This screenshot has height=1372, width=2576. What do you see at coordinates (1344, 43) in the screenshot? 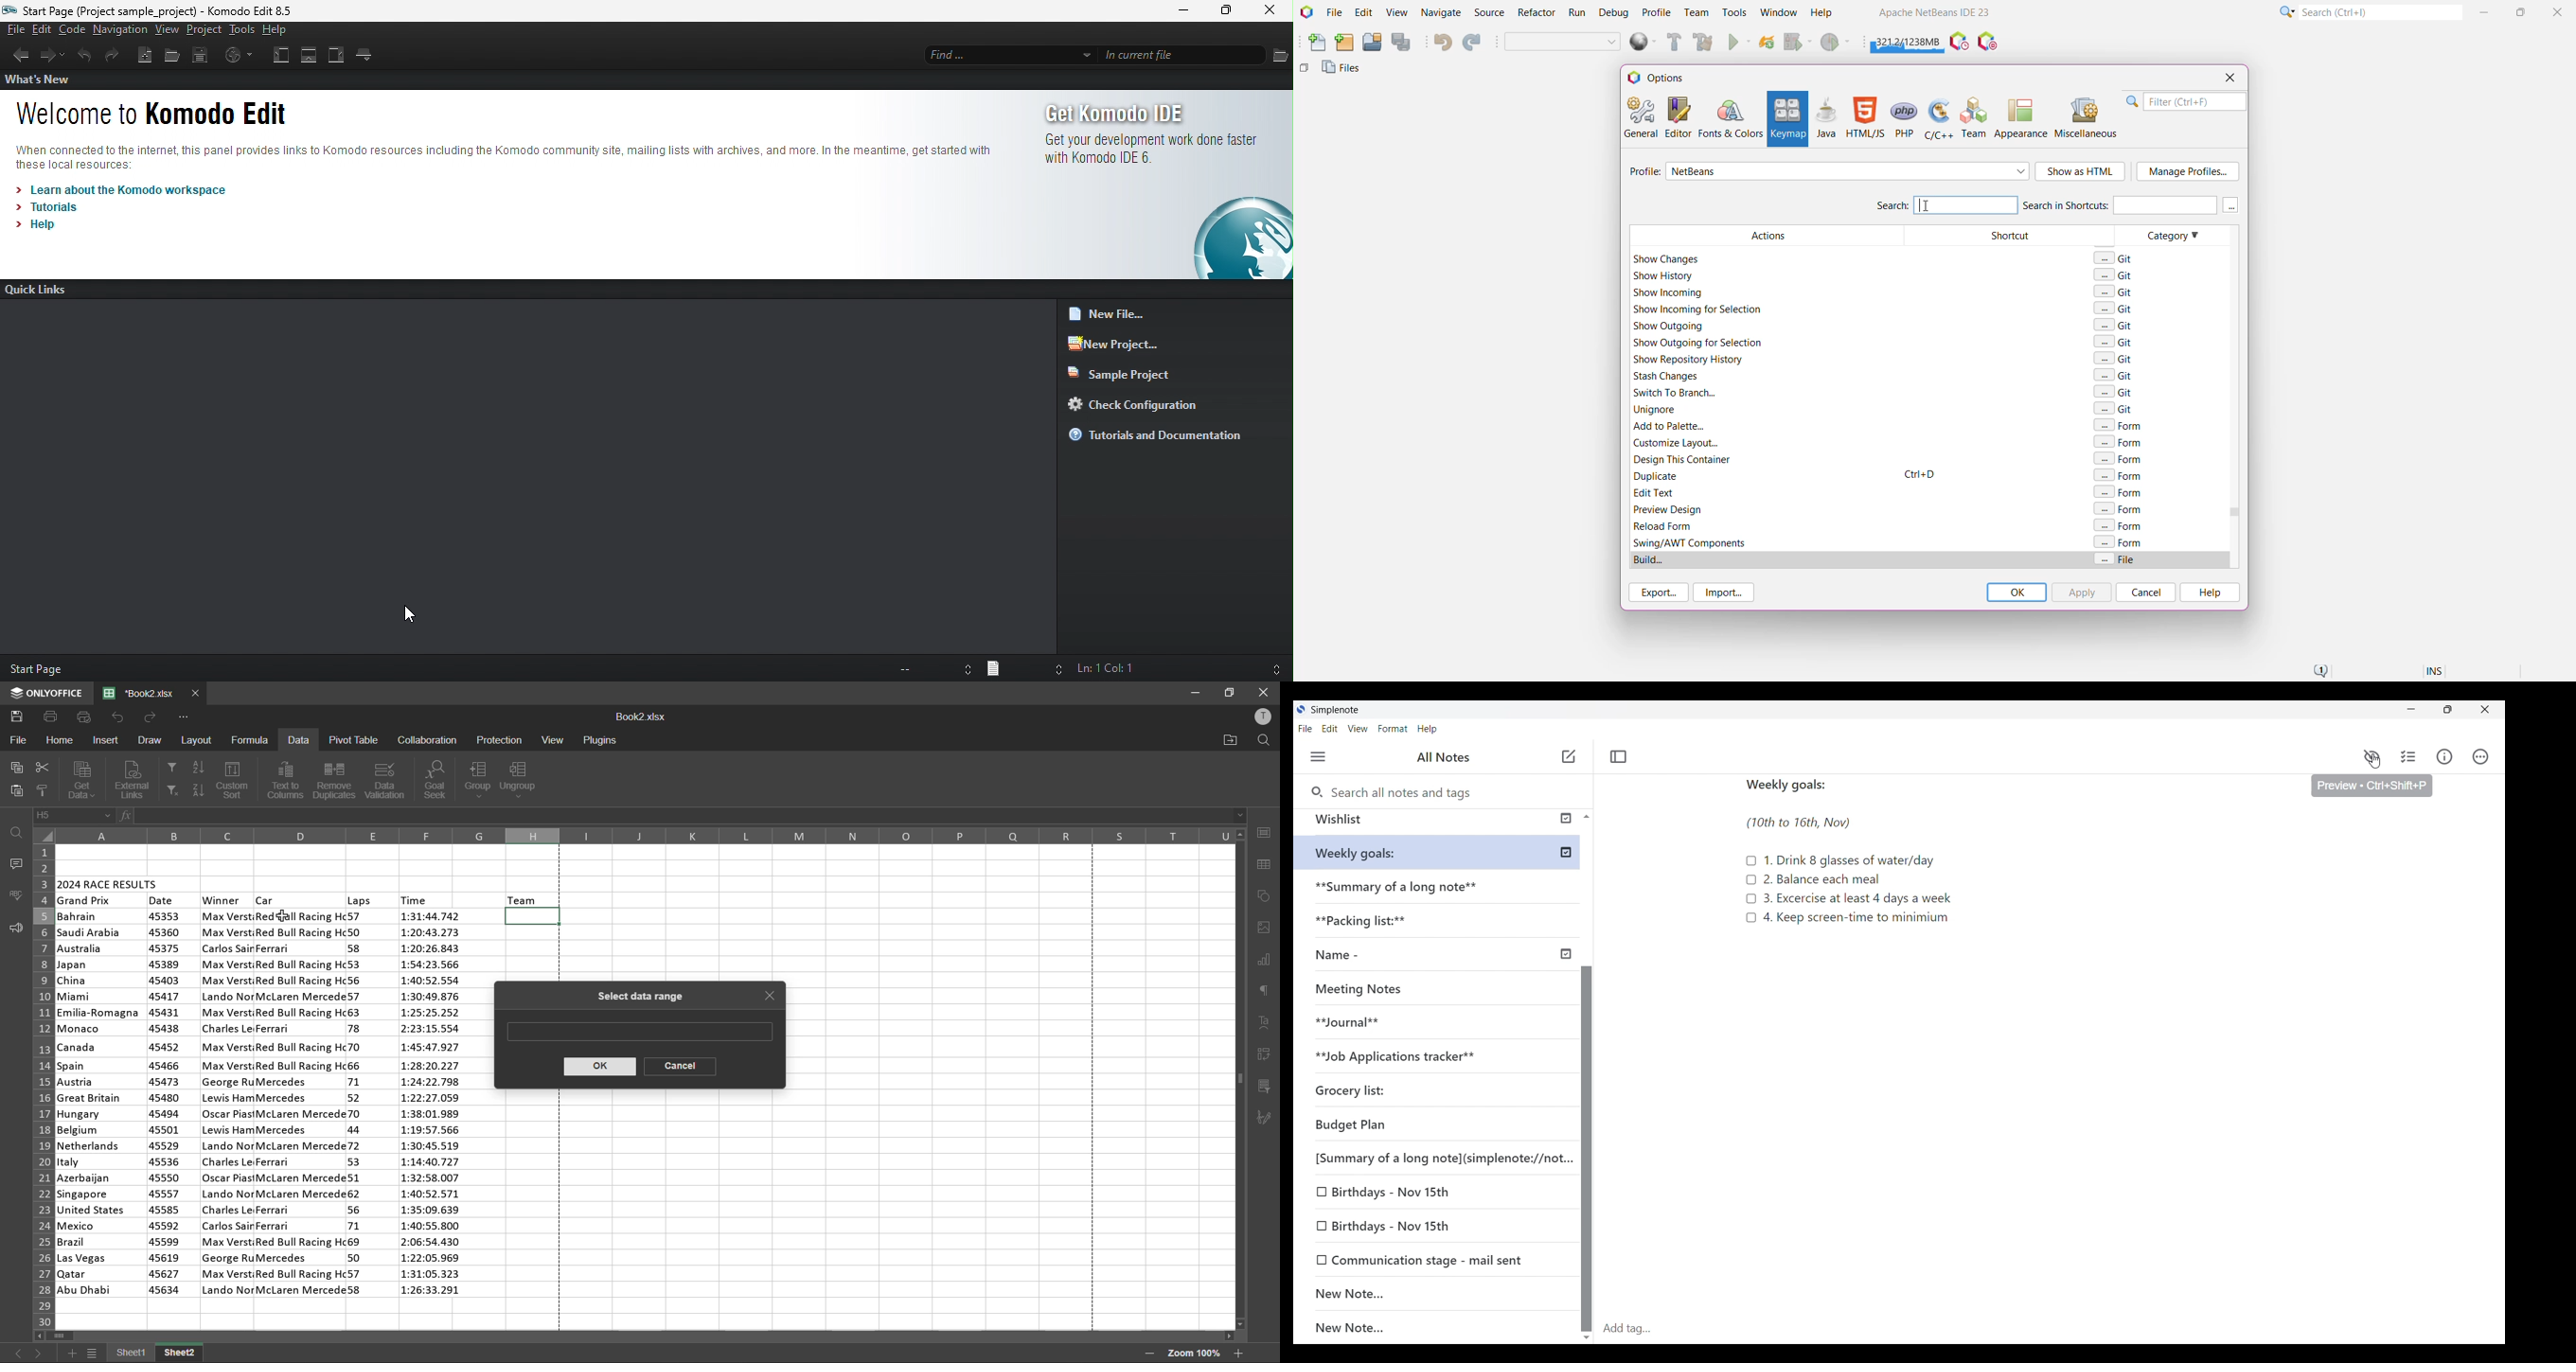
I see `New Project` at bounding box center [1344, 43].